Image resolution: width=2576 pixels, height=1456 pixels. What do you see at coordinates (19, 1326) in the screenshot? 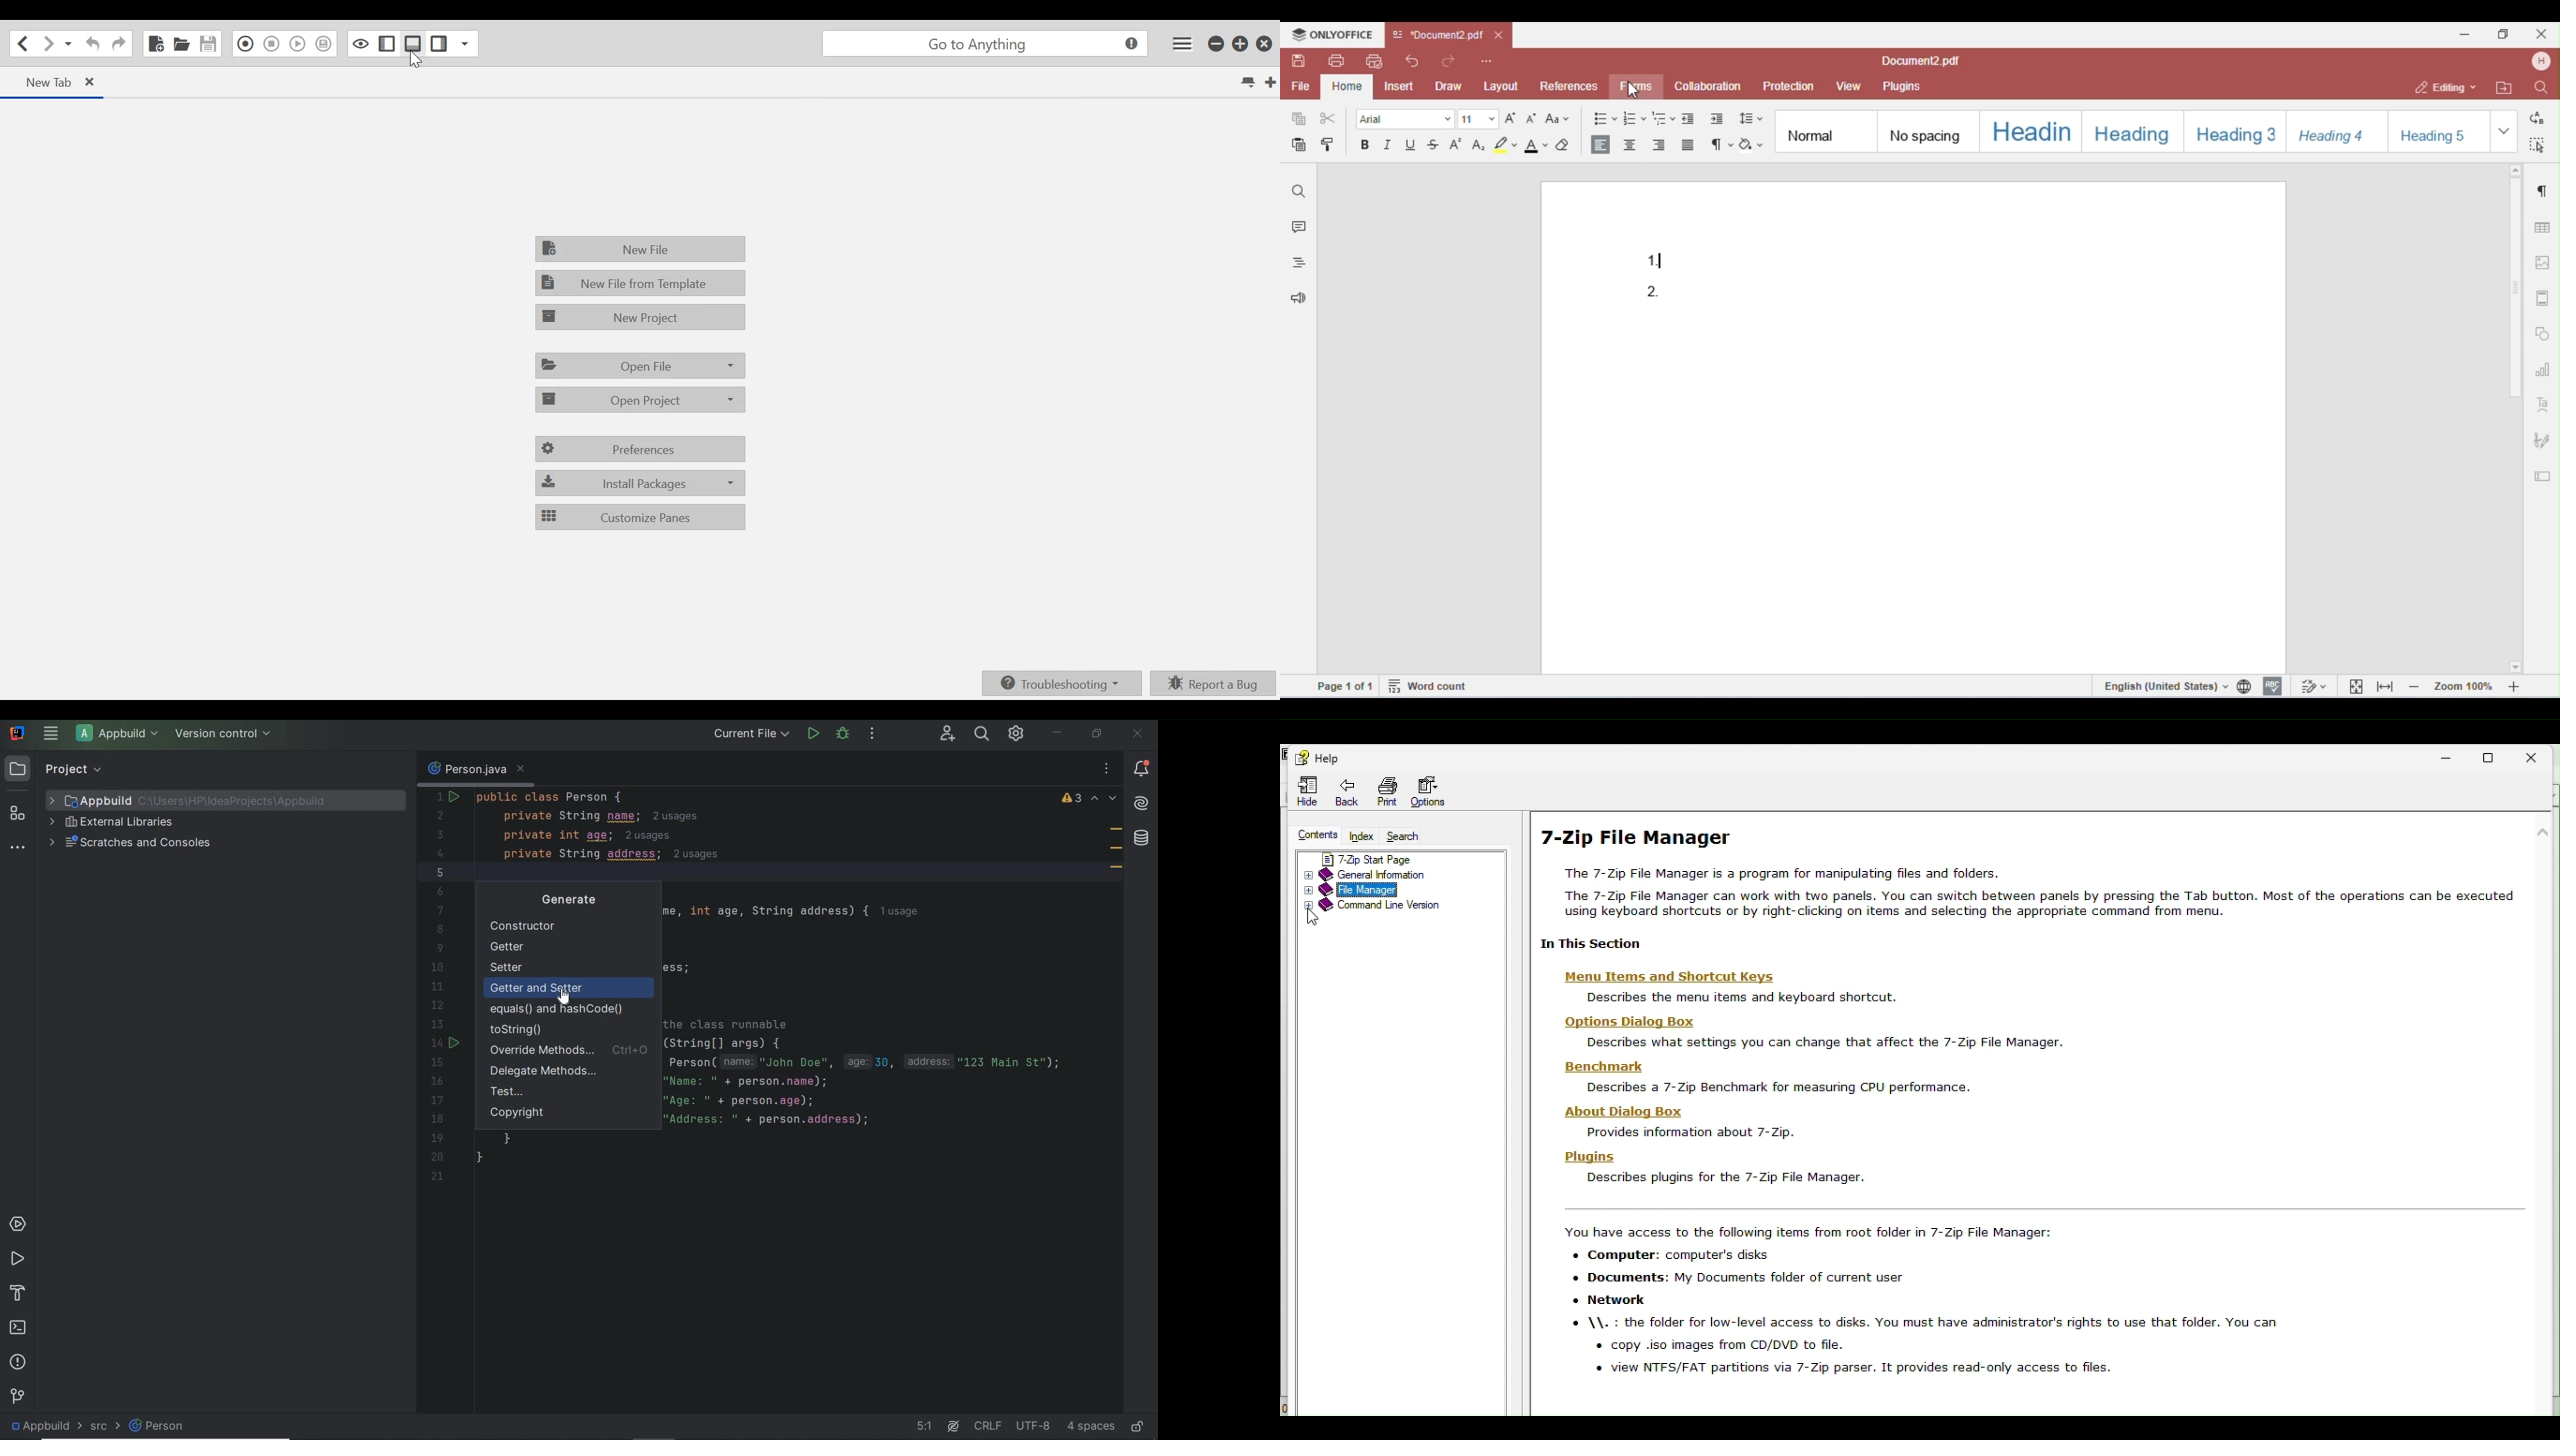
I see `terminal` at bounding box center [19, 1326].